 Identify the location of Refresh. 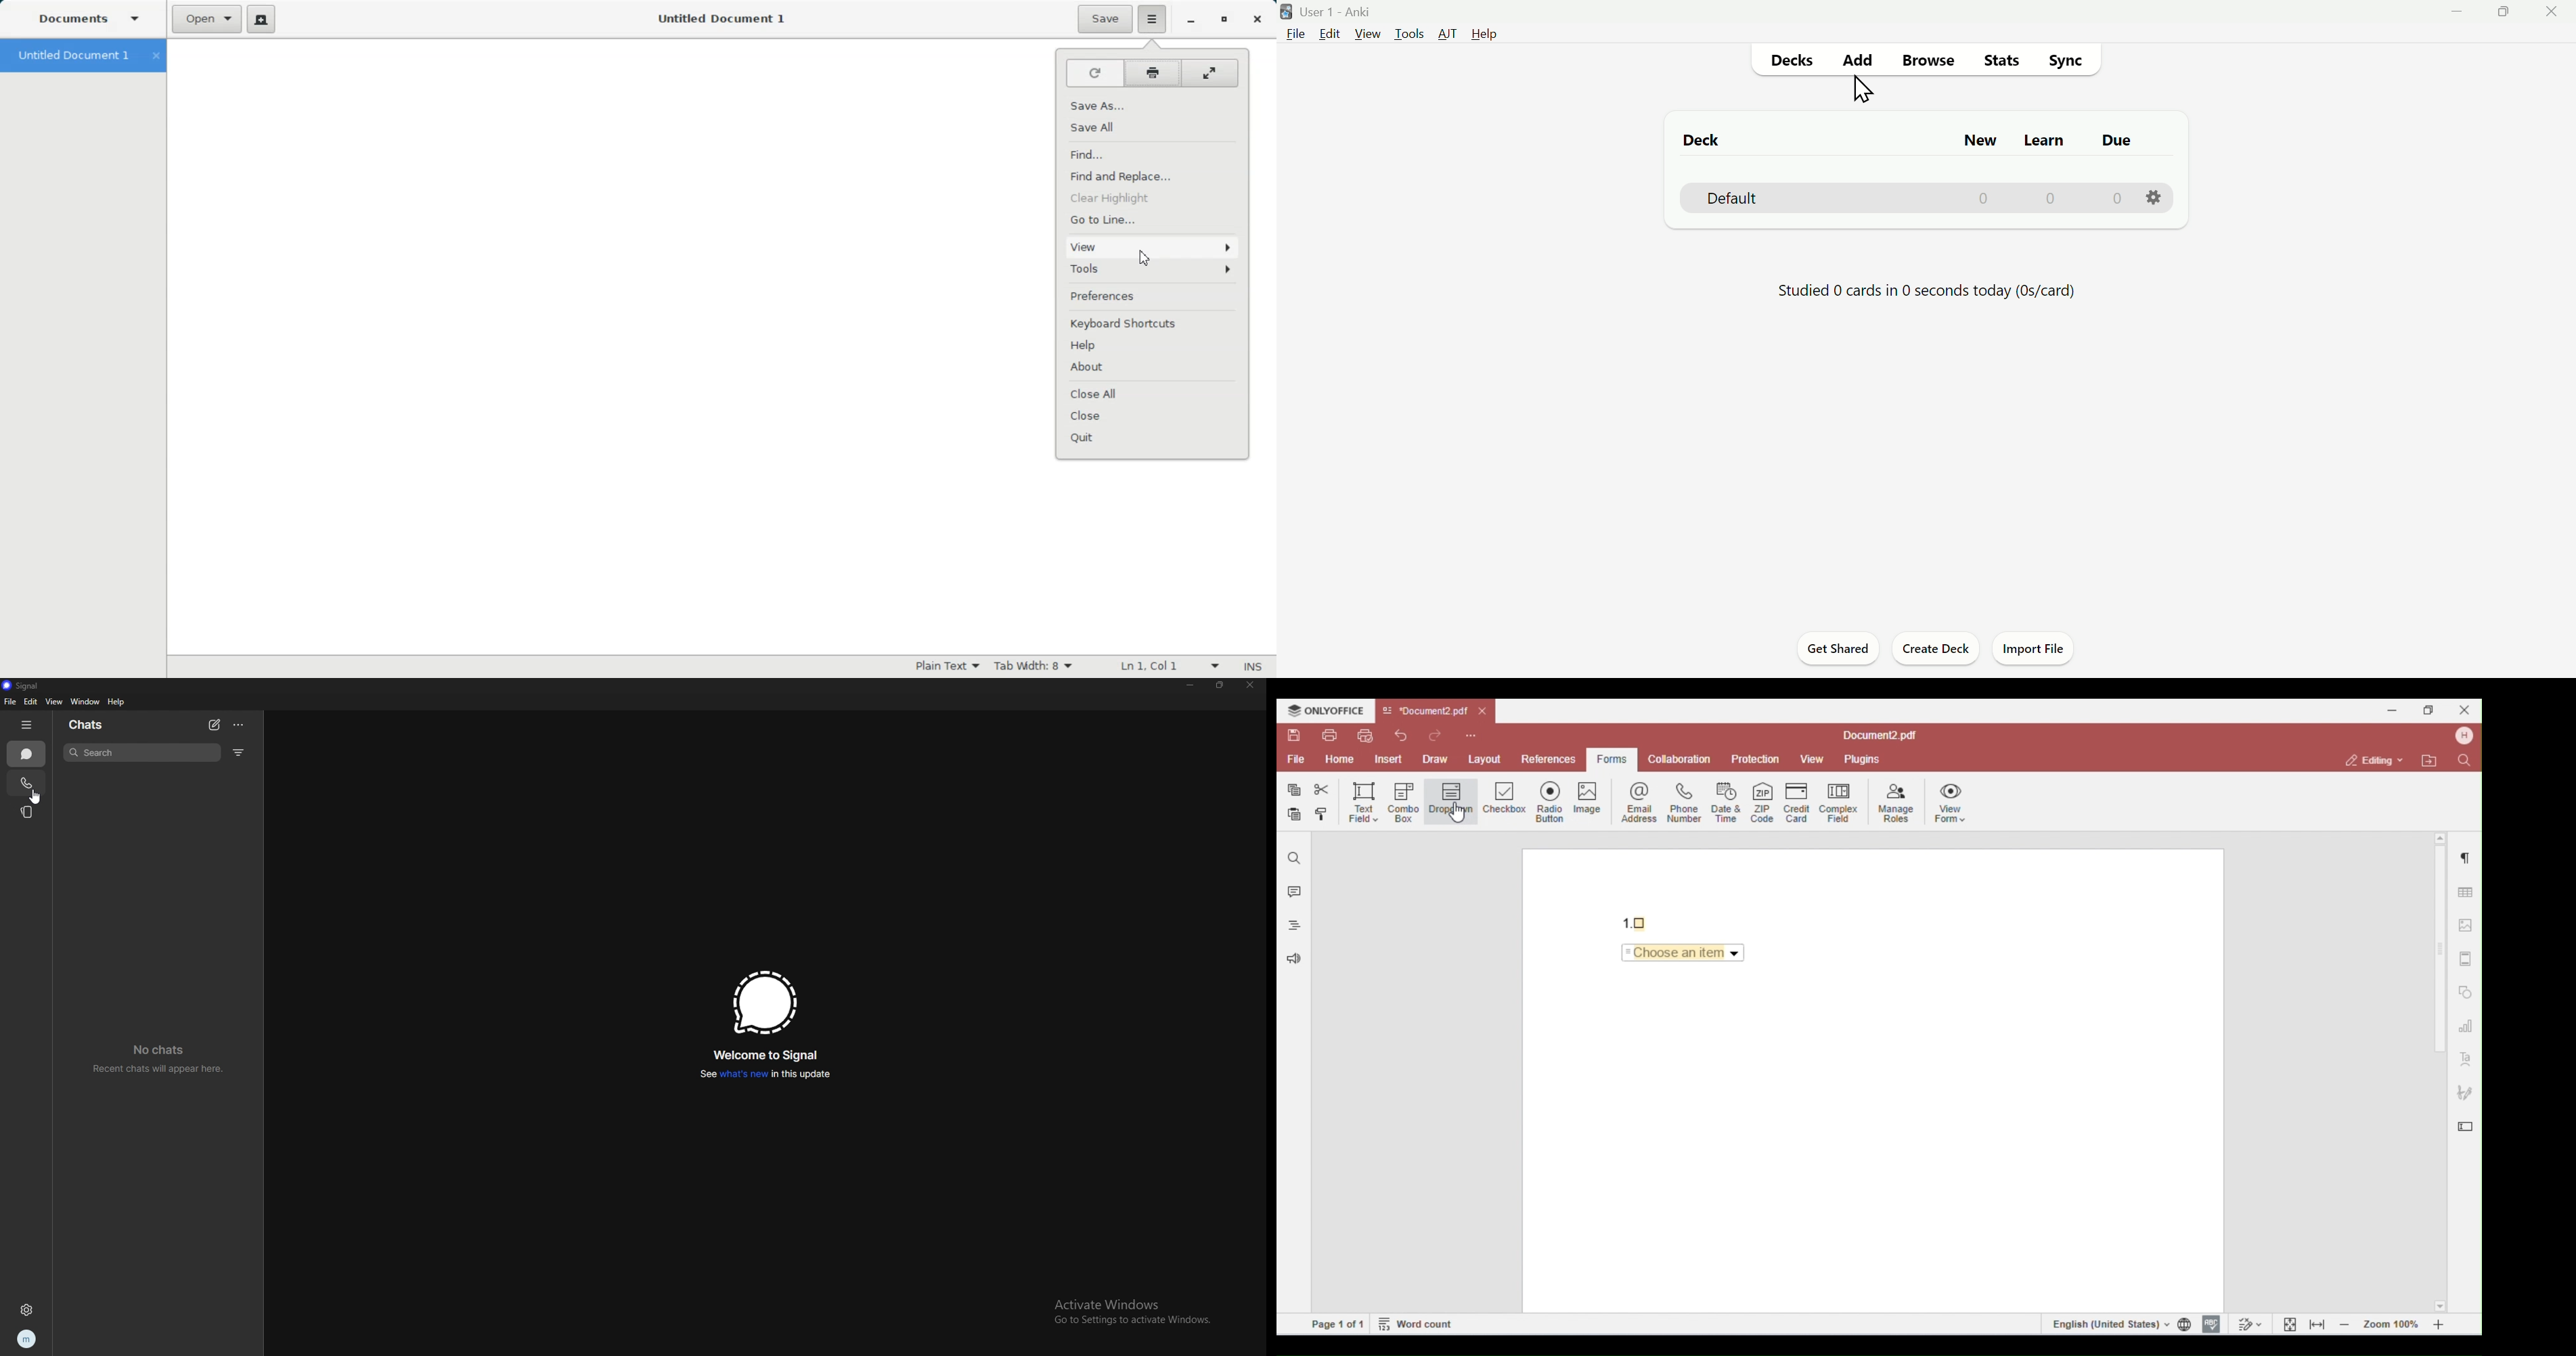
(1092, 72).